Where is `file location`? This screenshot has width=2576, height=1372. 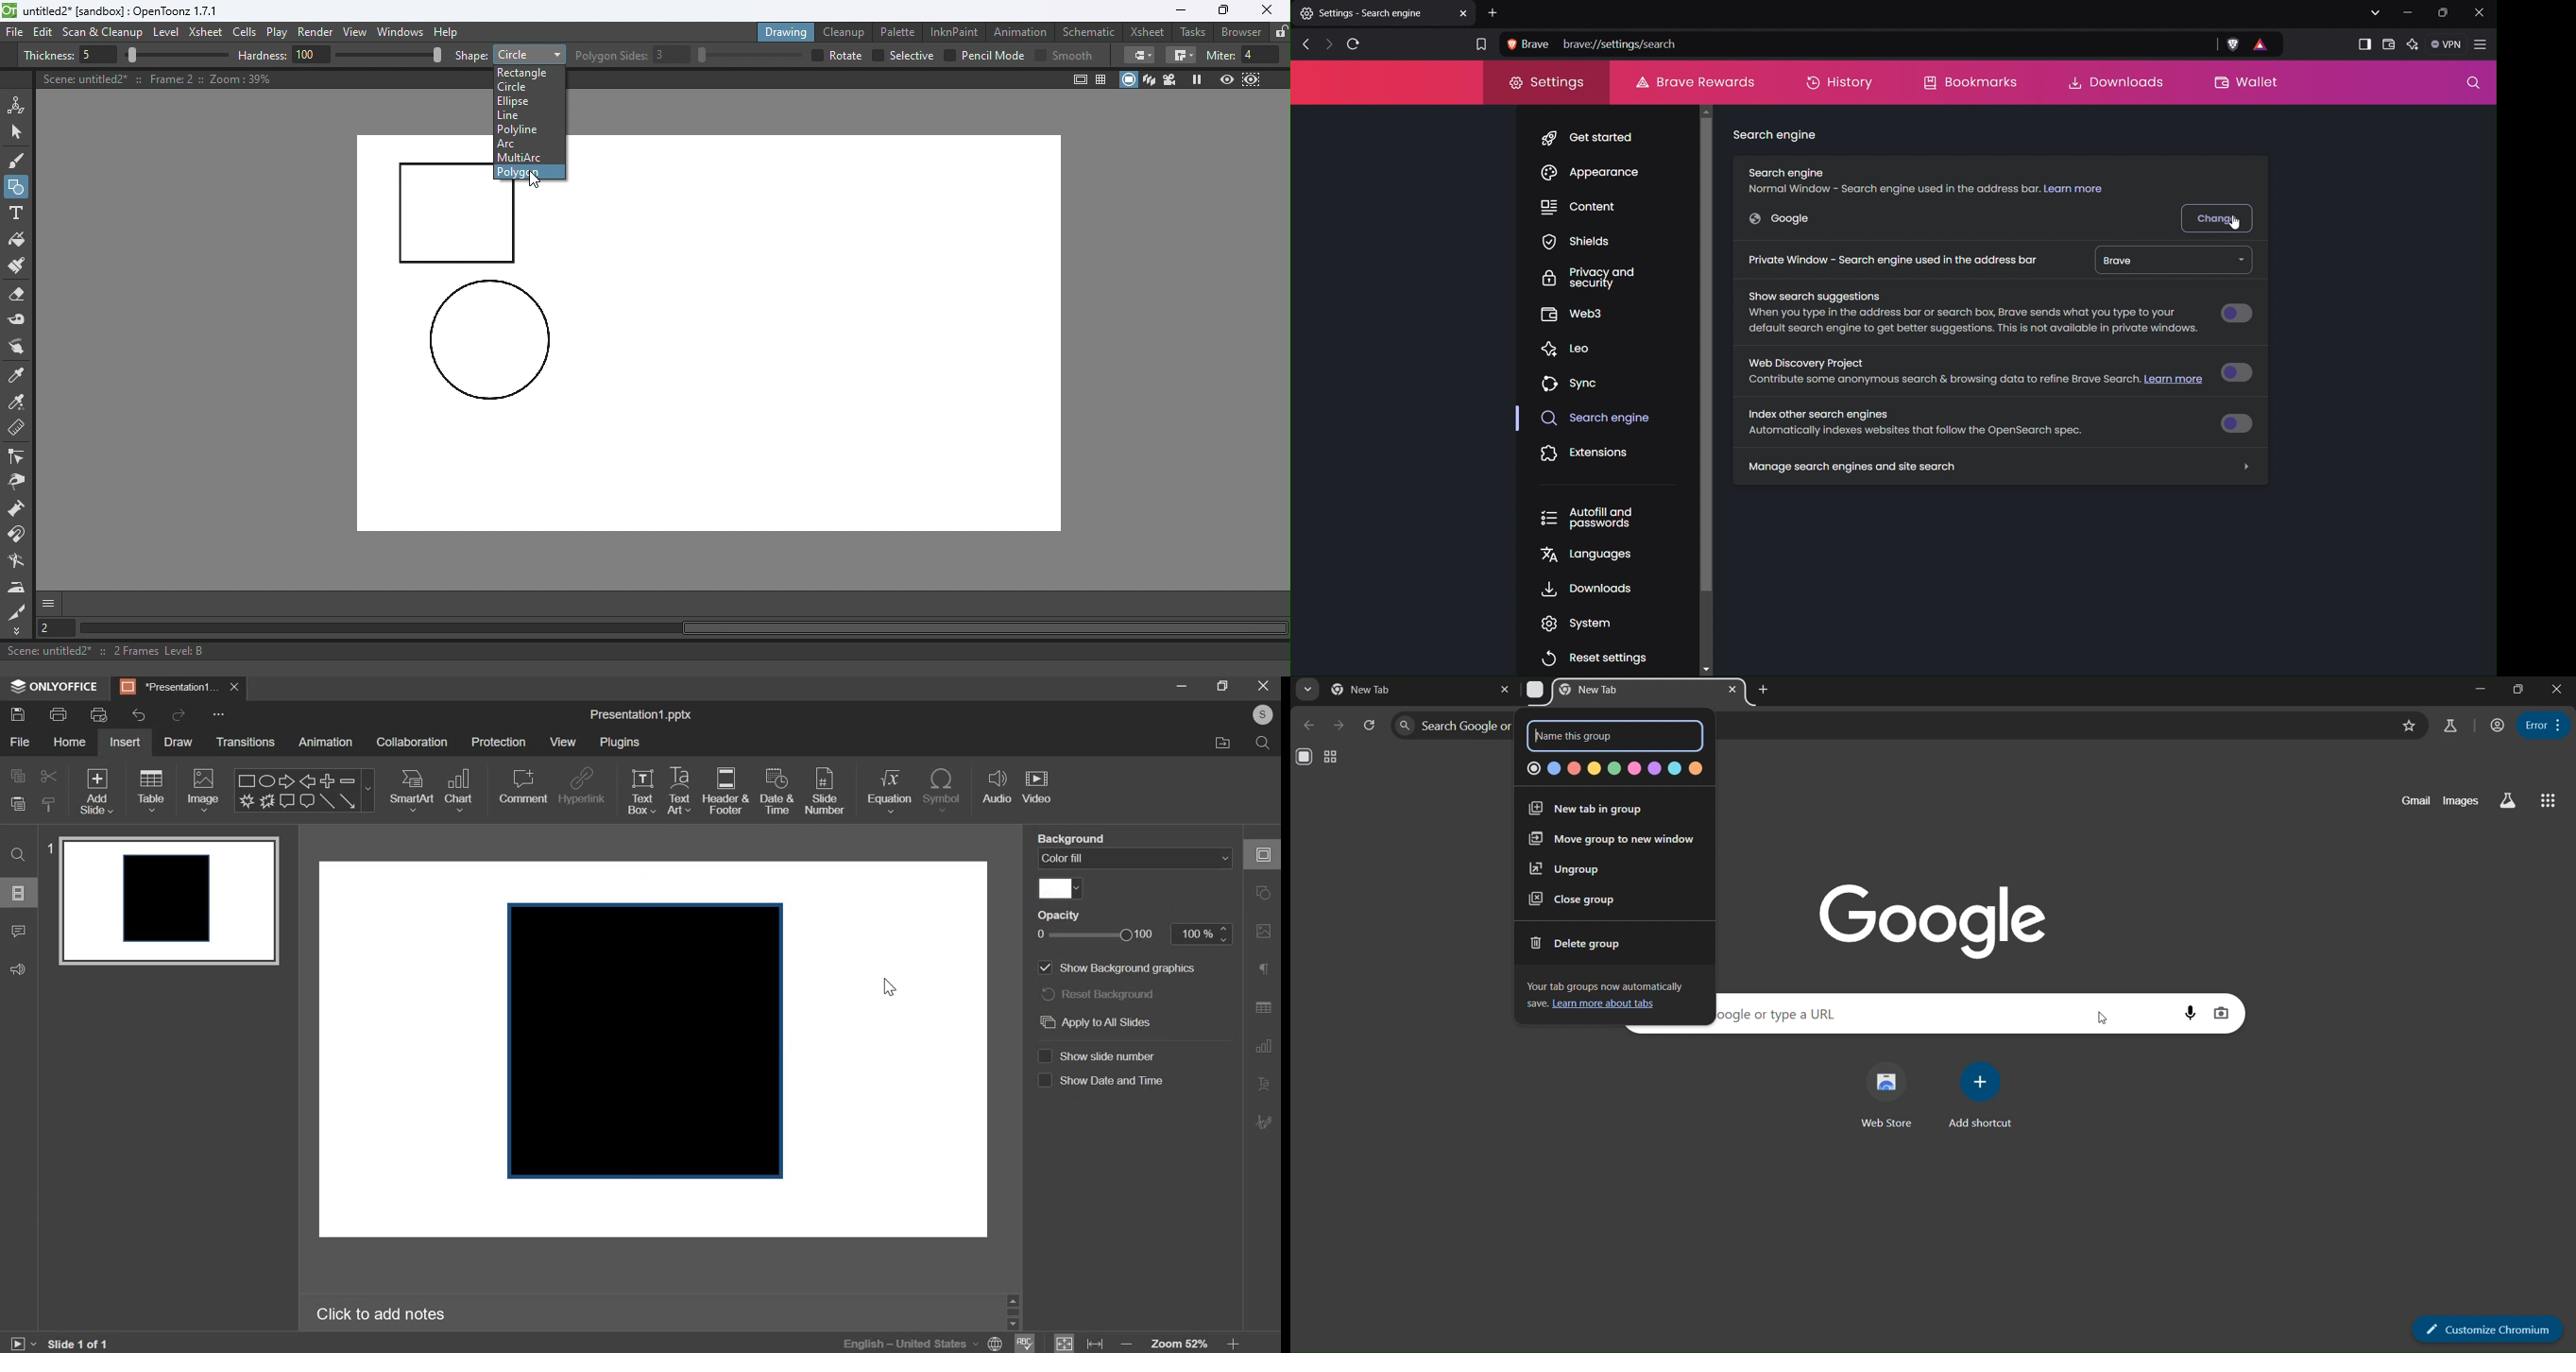
file location is located at coordinates (1224, 741).